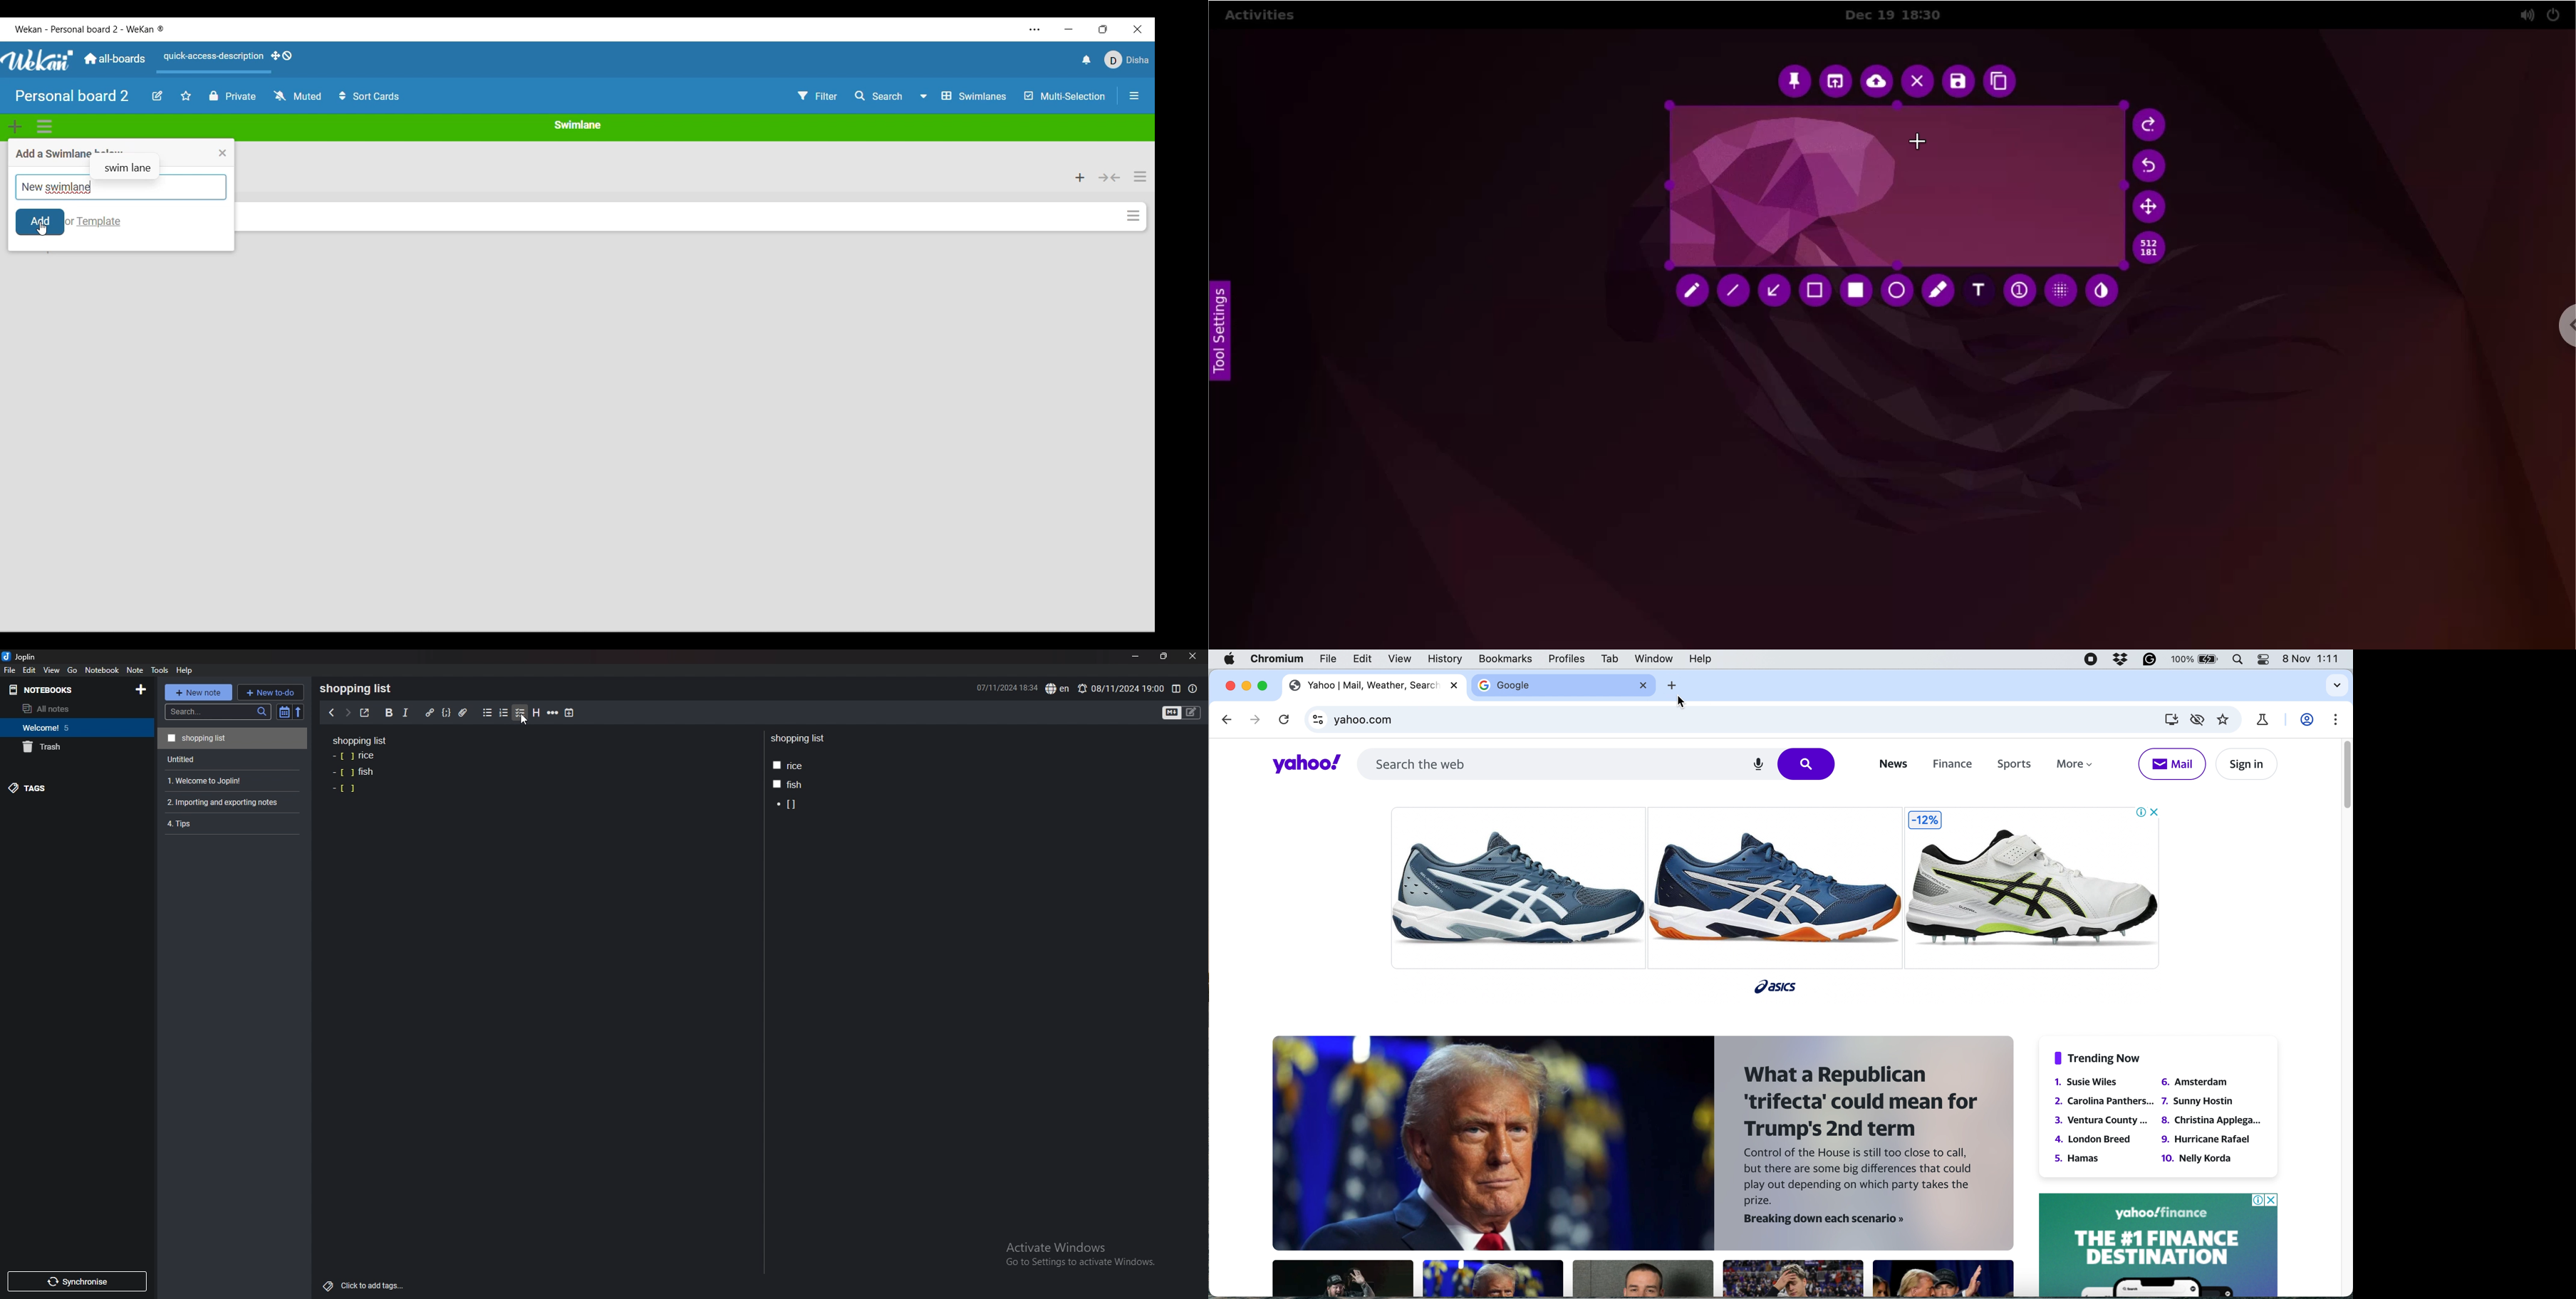 The height and width of the screenshot is (1316, 2576). What do you see at coordinates (487, 713) in the screenshot?
I see `bullet list` at bounding box center [487, 713].